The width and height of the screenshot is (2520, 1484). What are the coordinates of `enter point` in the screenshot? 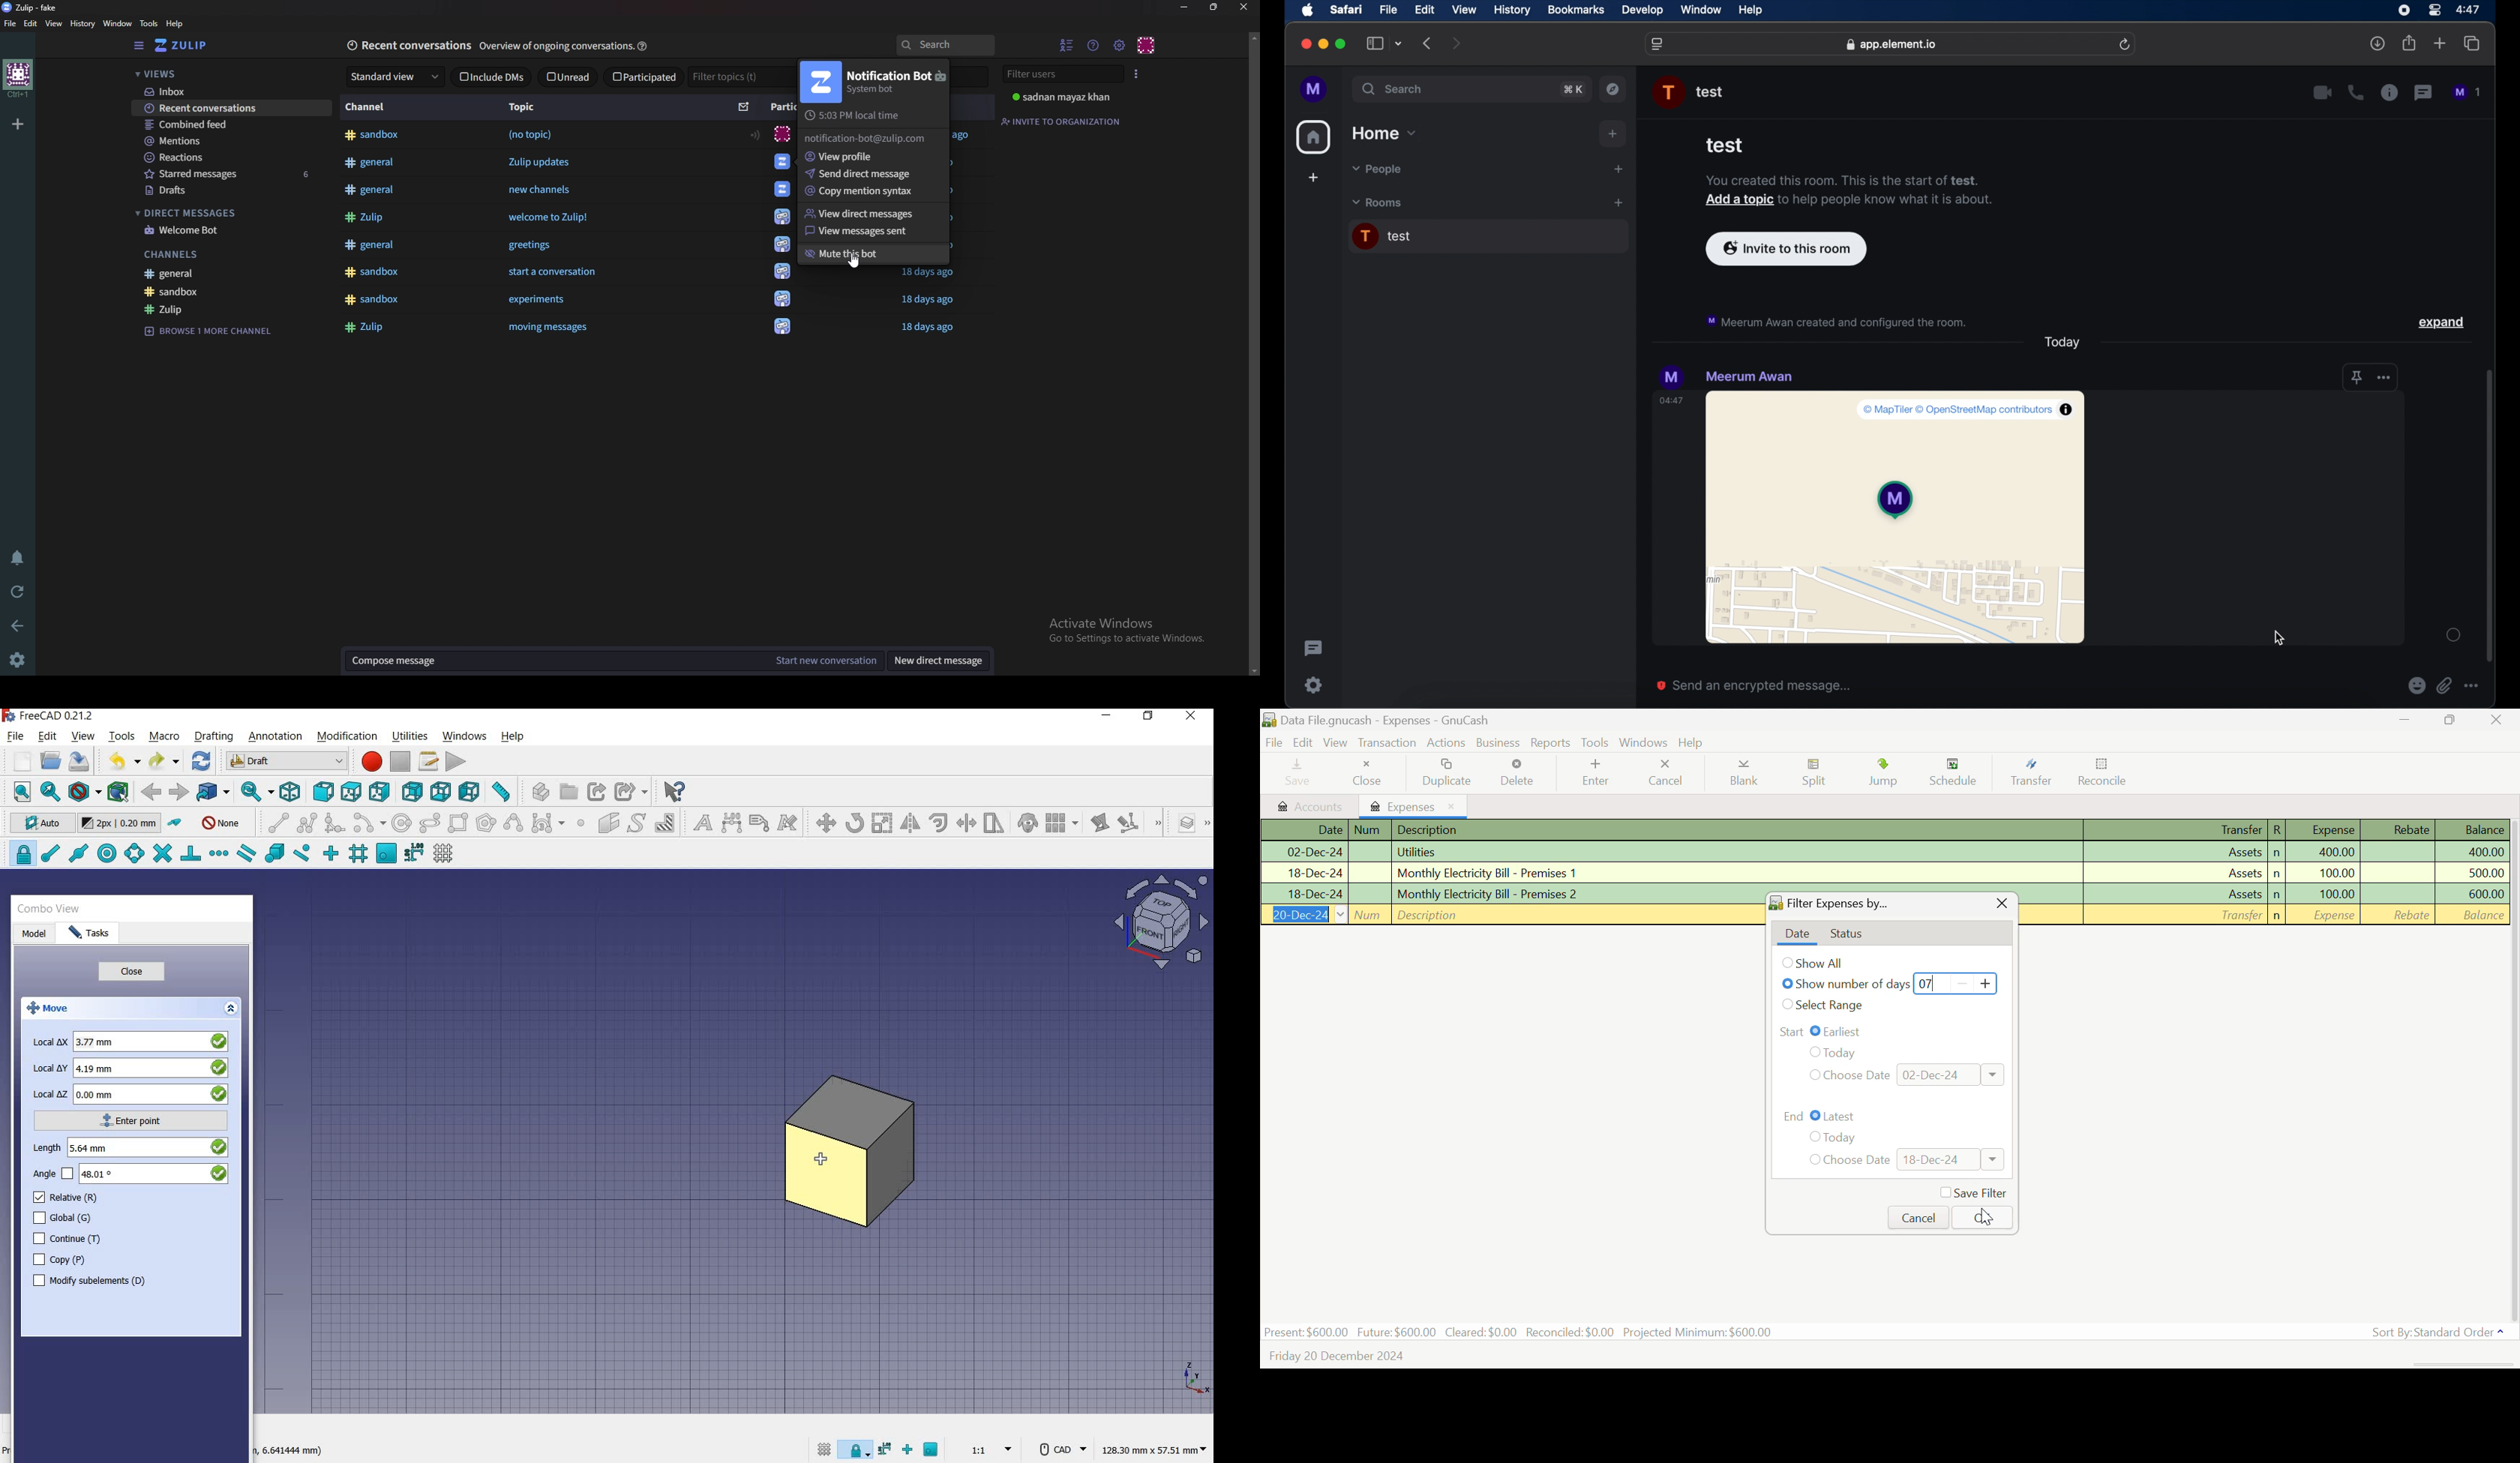 It's located at (132, 1120).